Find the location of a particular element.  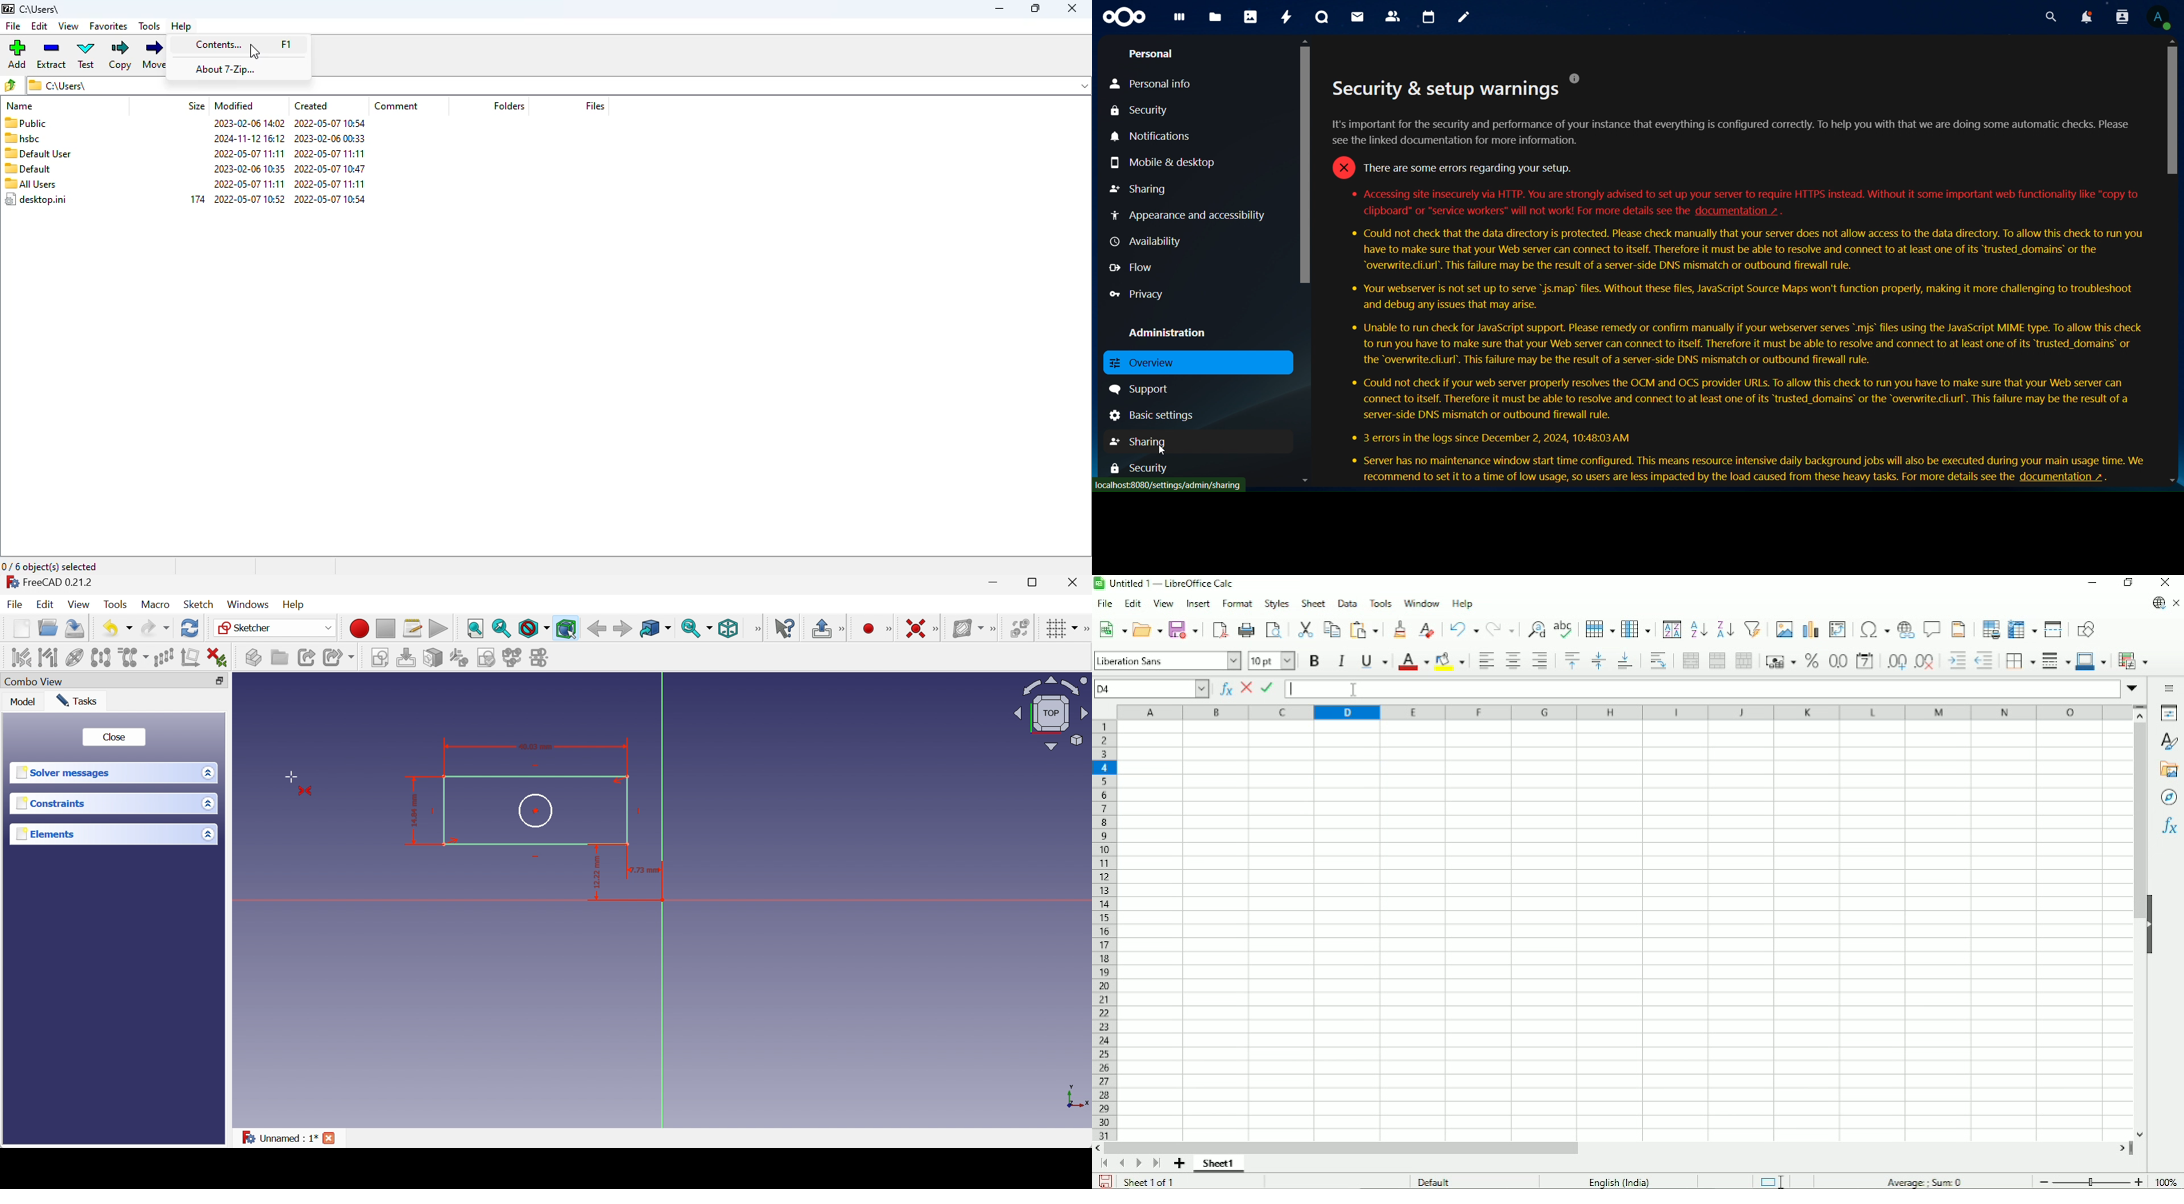

search contacts is located at coordinates (2123, 16).